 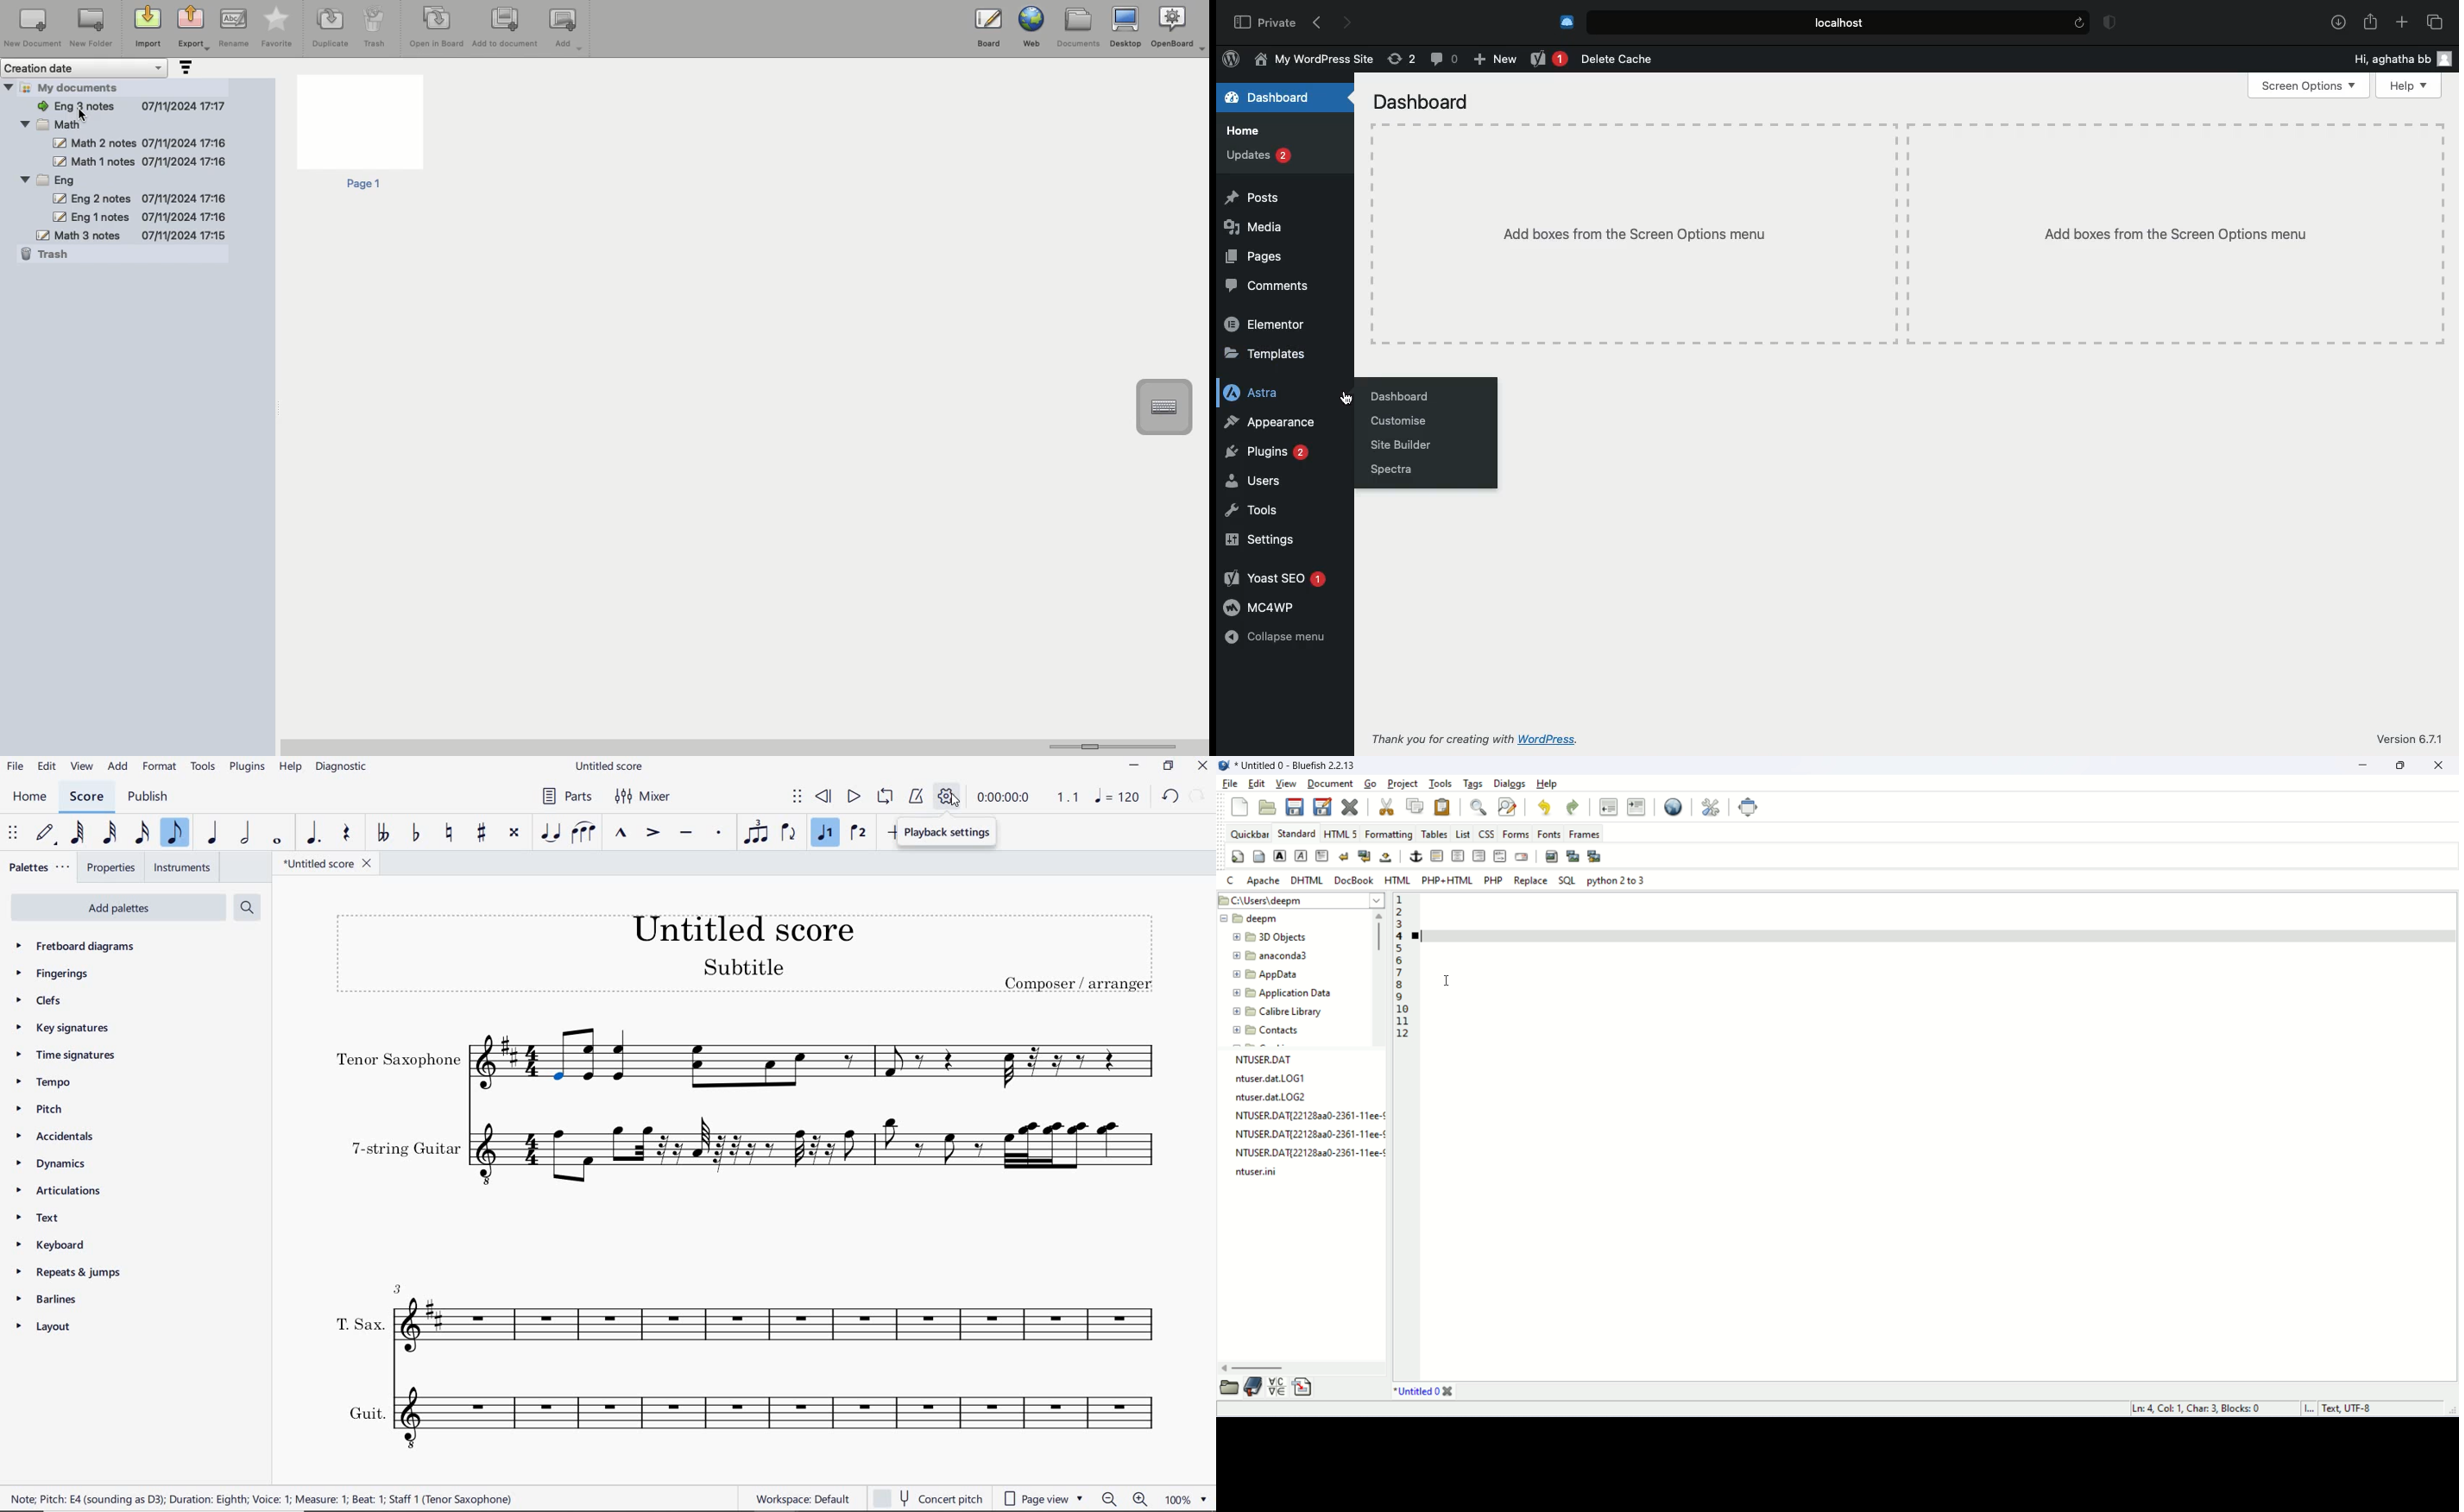 I want to click on Yoast SEO 1, so click(x=1275, y=578).